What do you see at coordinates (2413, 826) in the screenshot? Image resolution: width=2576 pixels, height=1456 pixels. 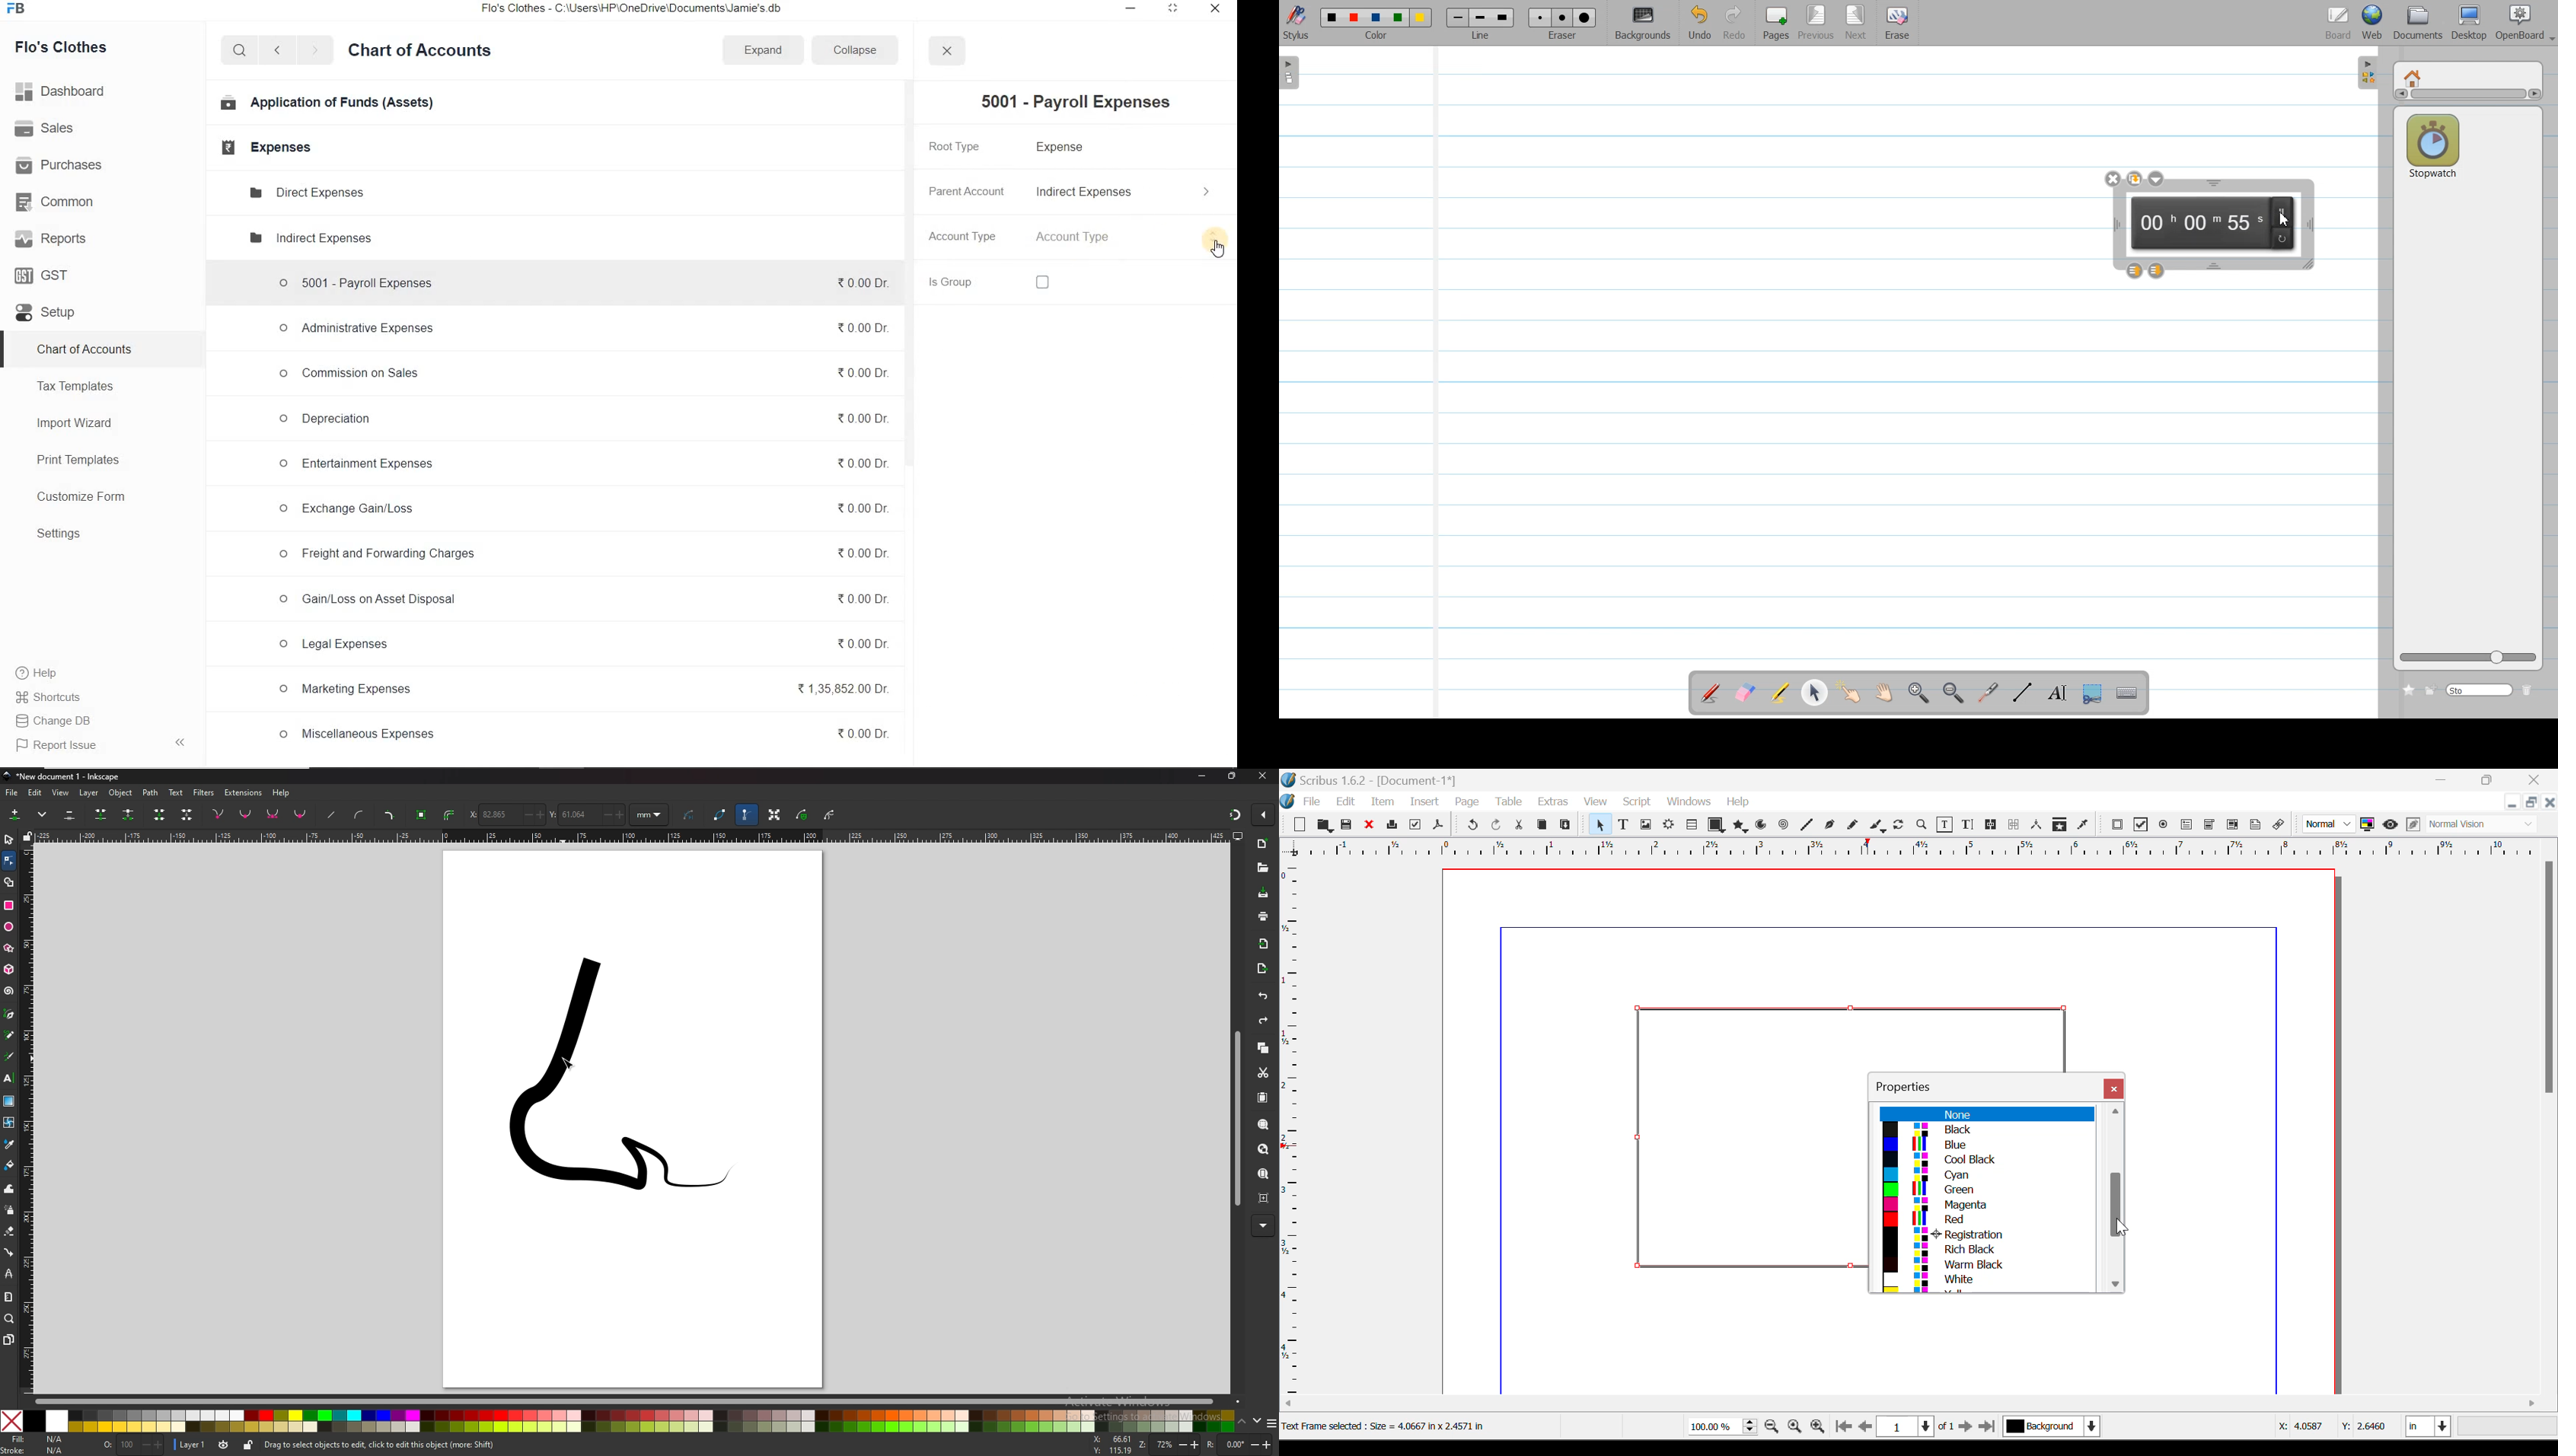 I see `Edit in Preview Mode` at bounding box center [2413, 826].